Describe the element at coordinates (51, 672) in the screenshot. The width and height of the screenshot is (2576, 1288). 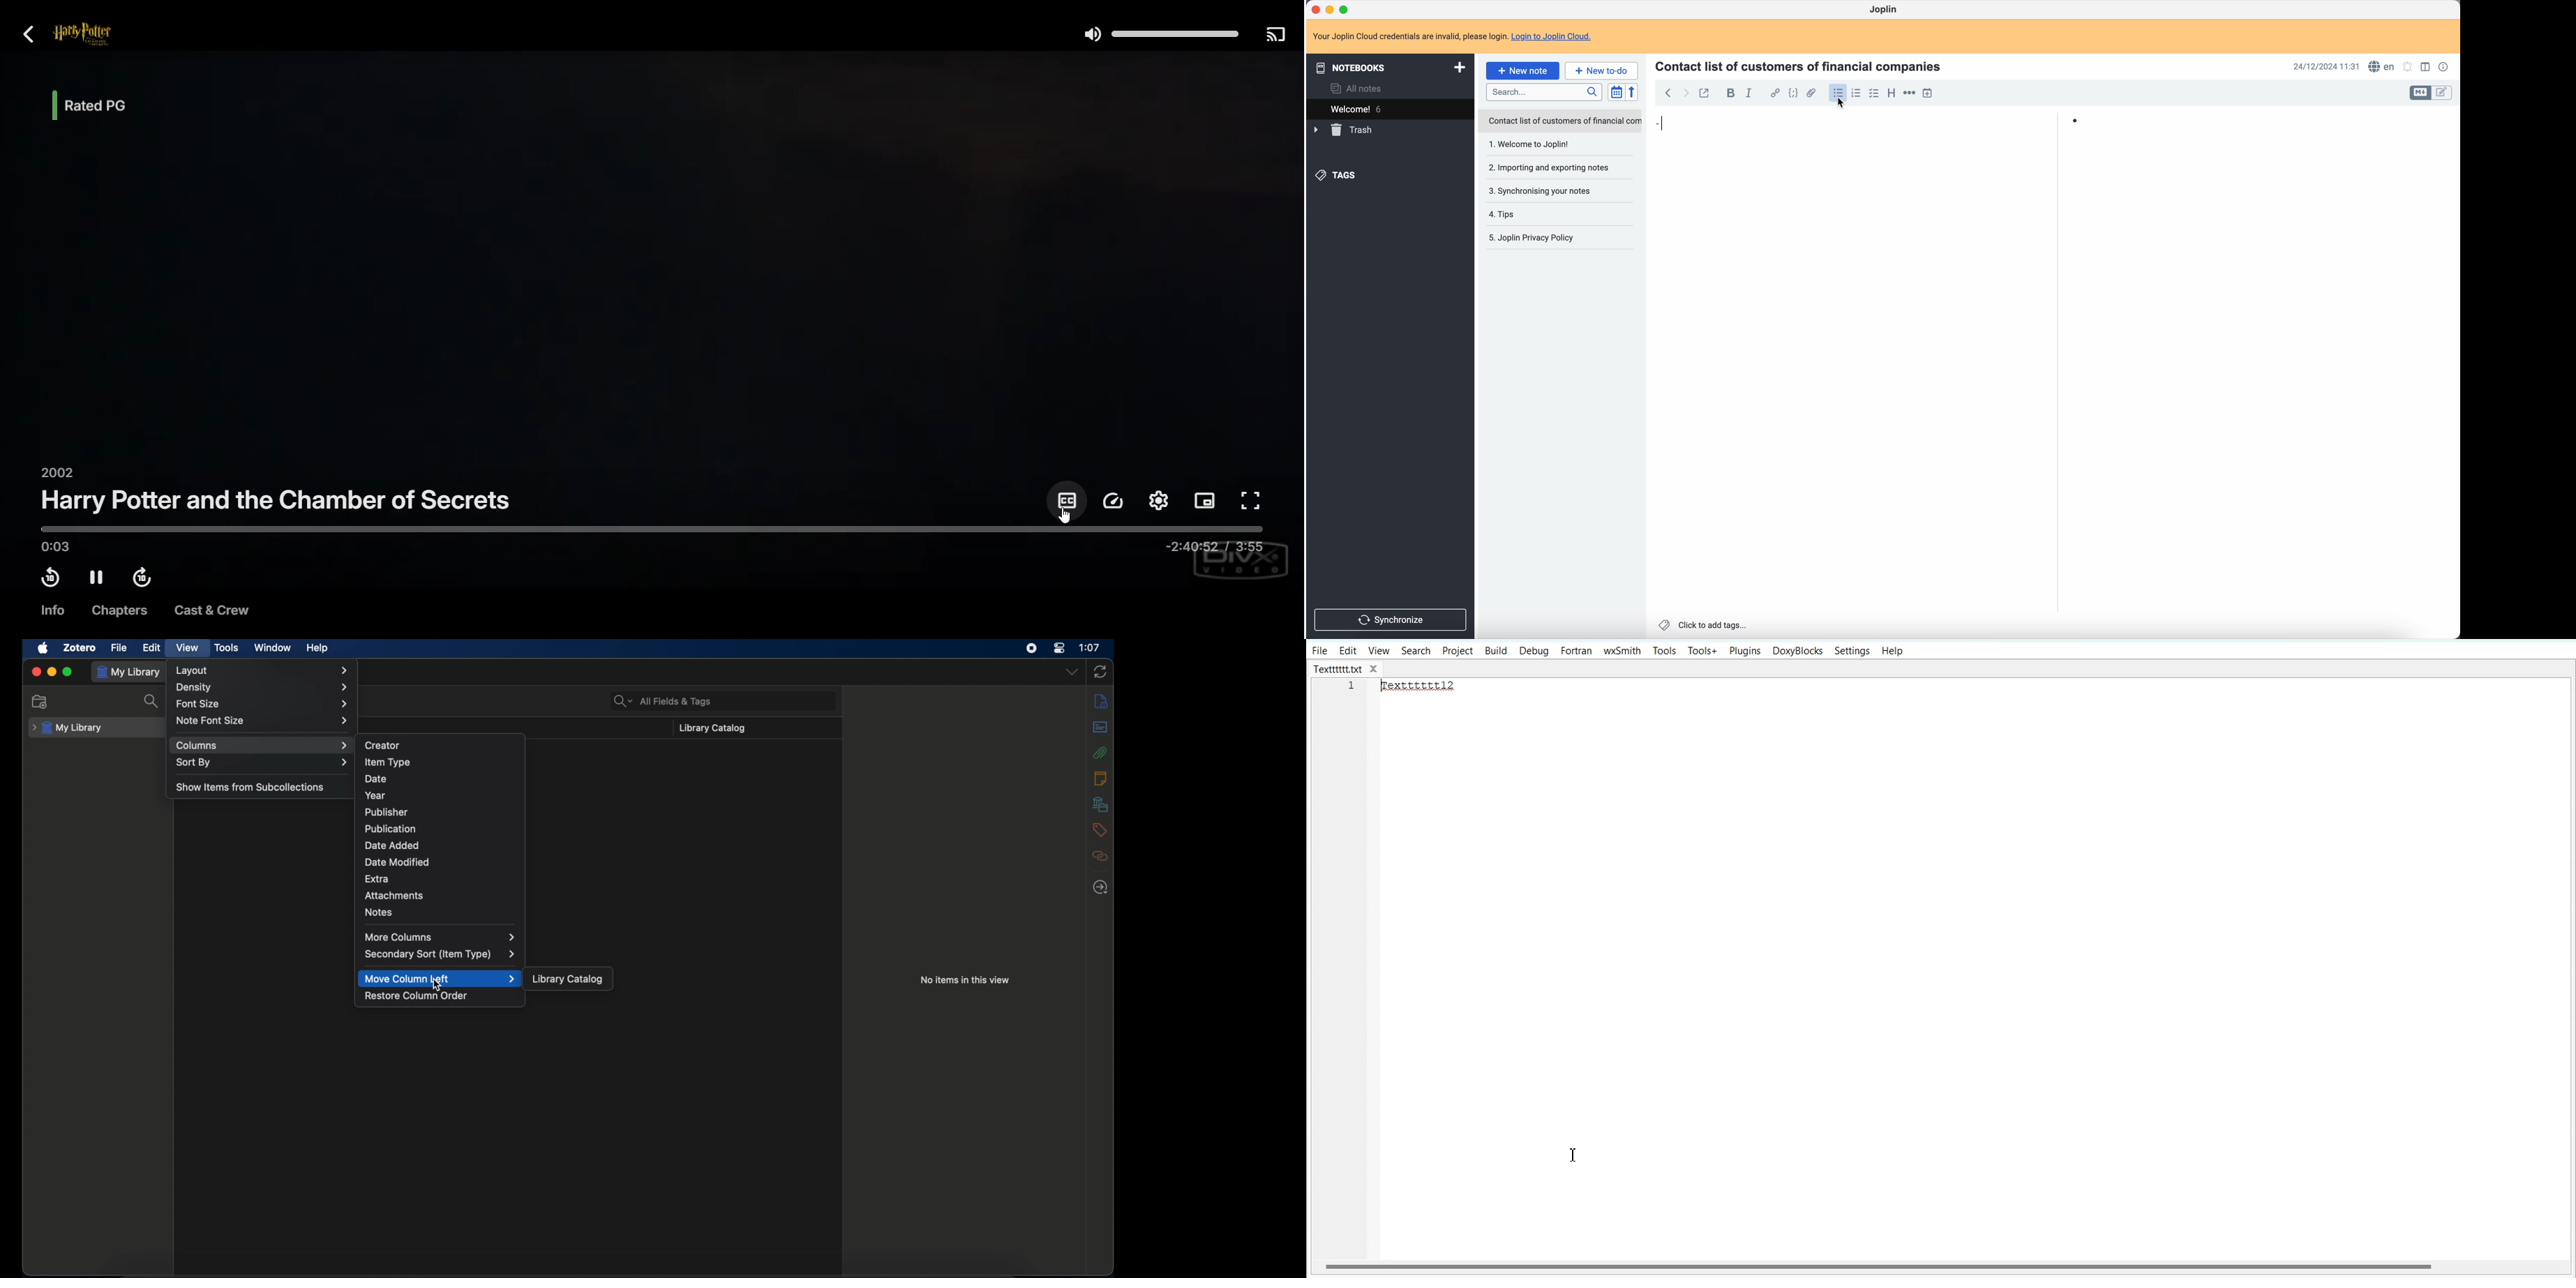
I see `minimize` at that location.